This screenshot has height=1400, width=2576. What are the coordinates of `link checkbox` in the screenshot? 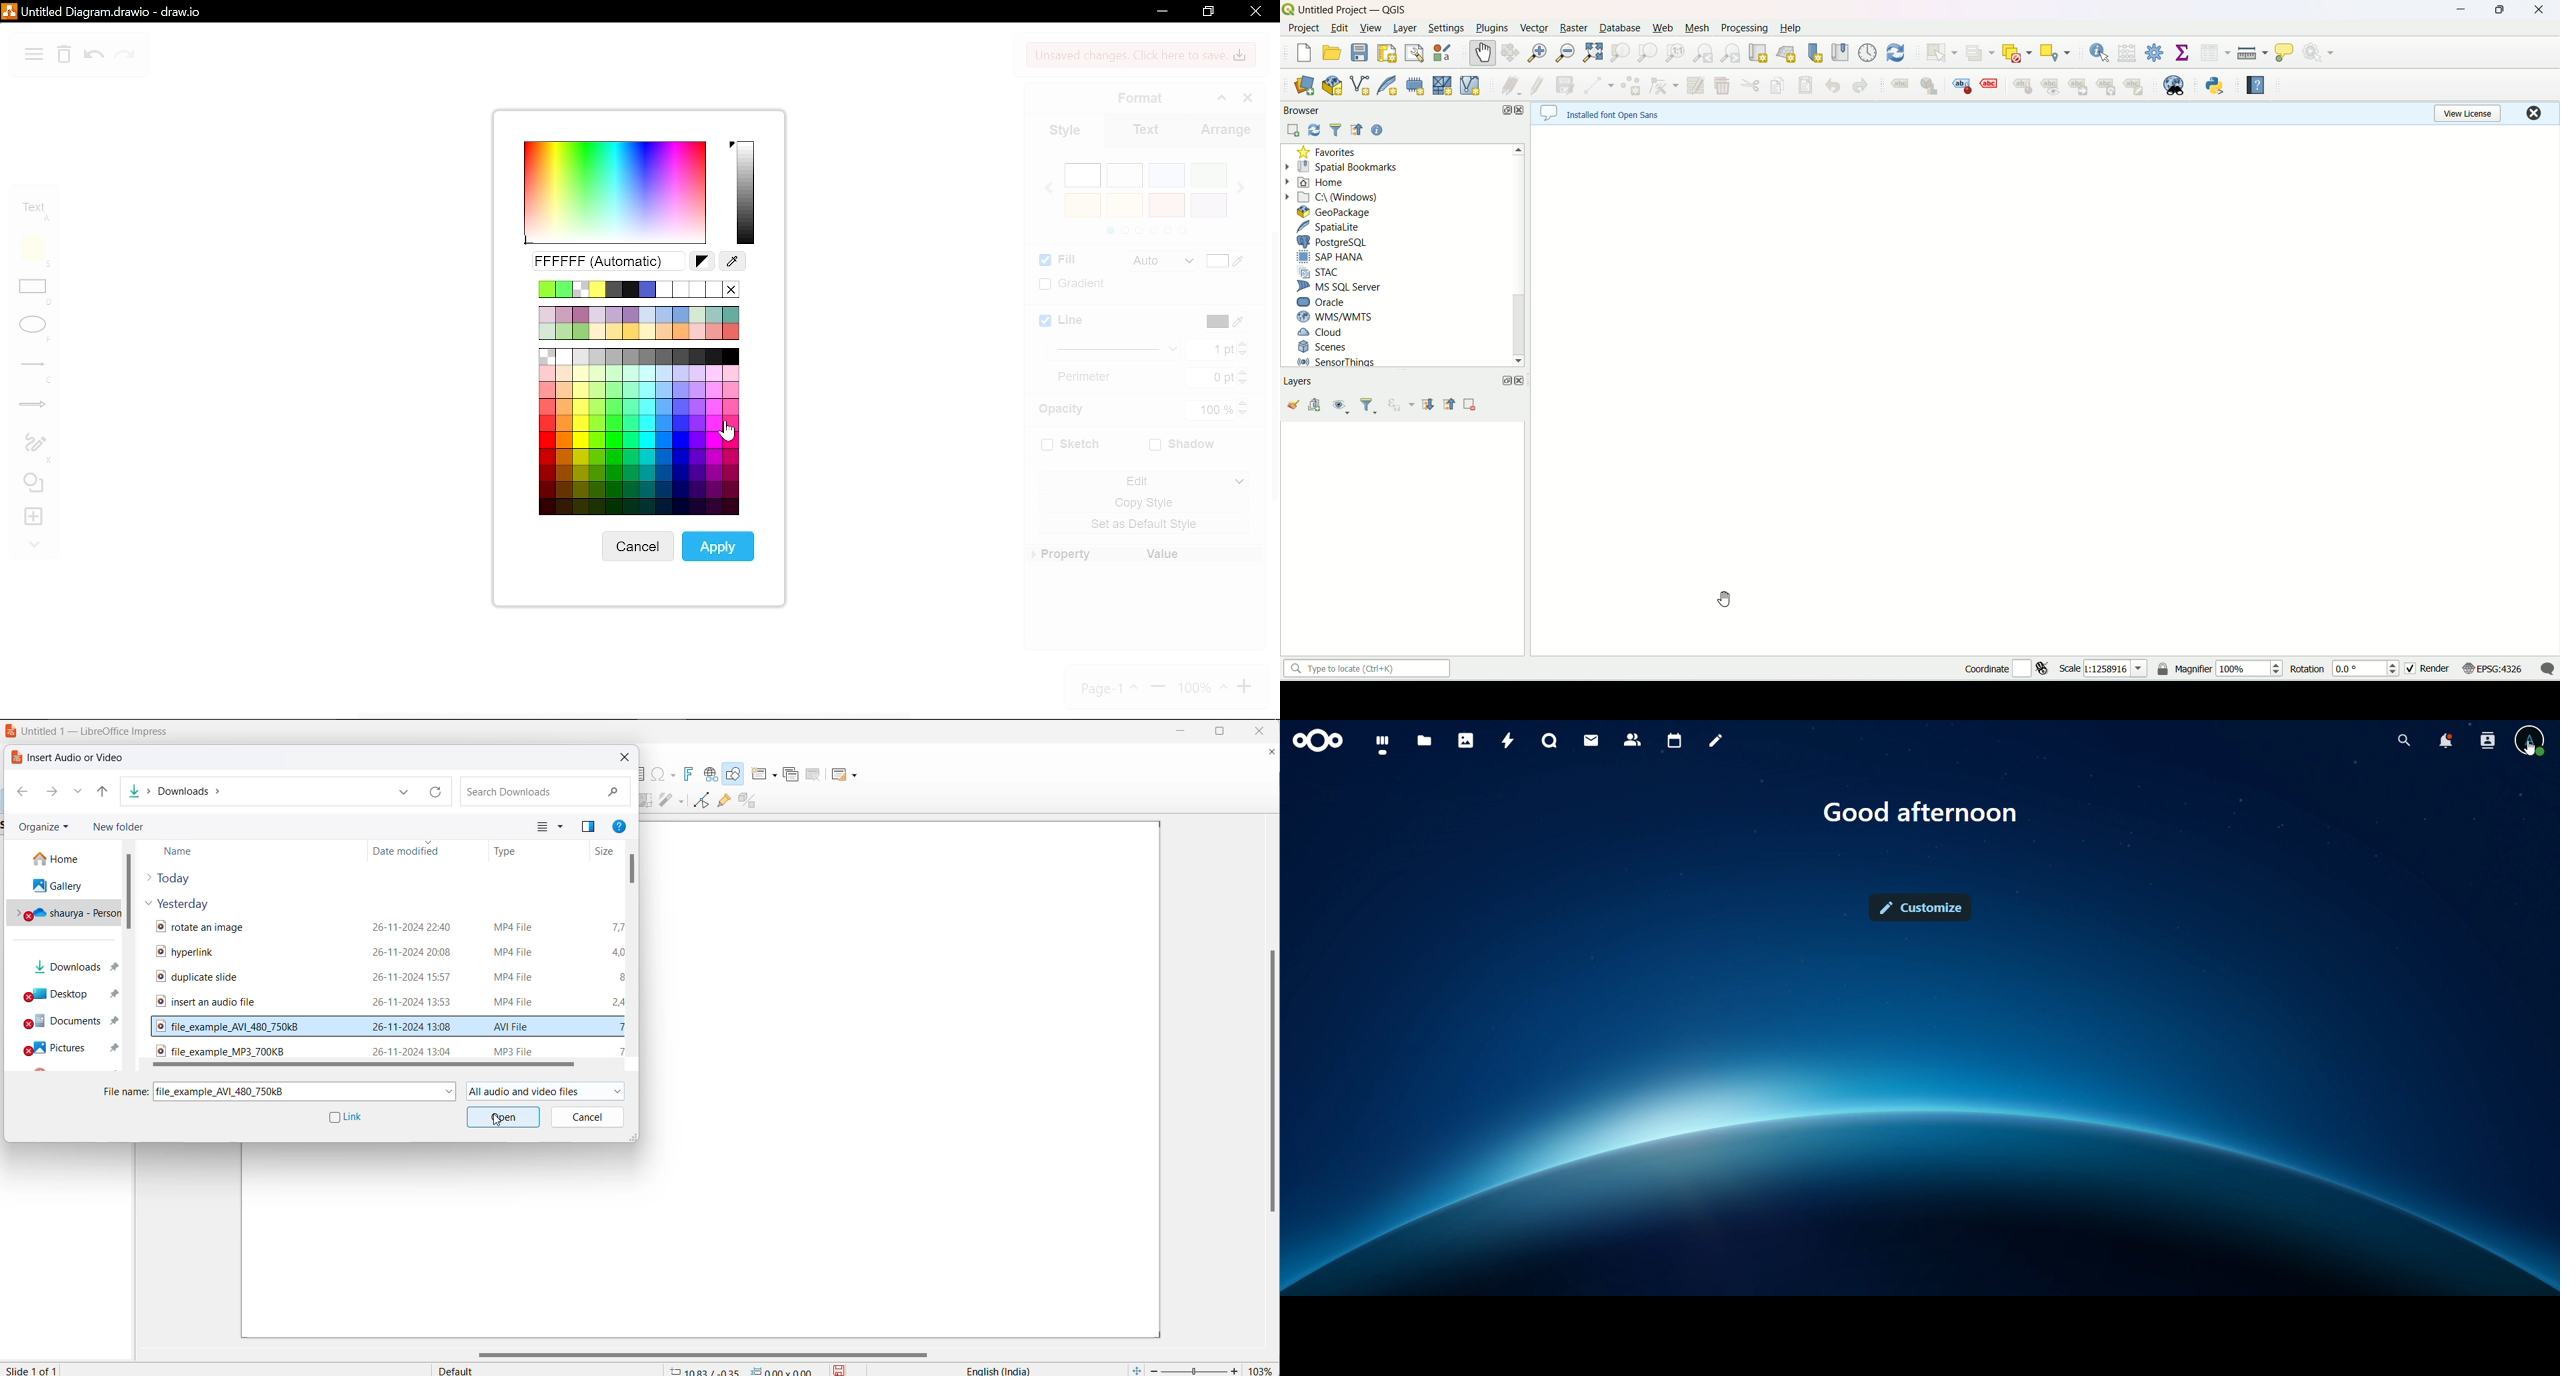 It's located at (343, 1118).